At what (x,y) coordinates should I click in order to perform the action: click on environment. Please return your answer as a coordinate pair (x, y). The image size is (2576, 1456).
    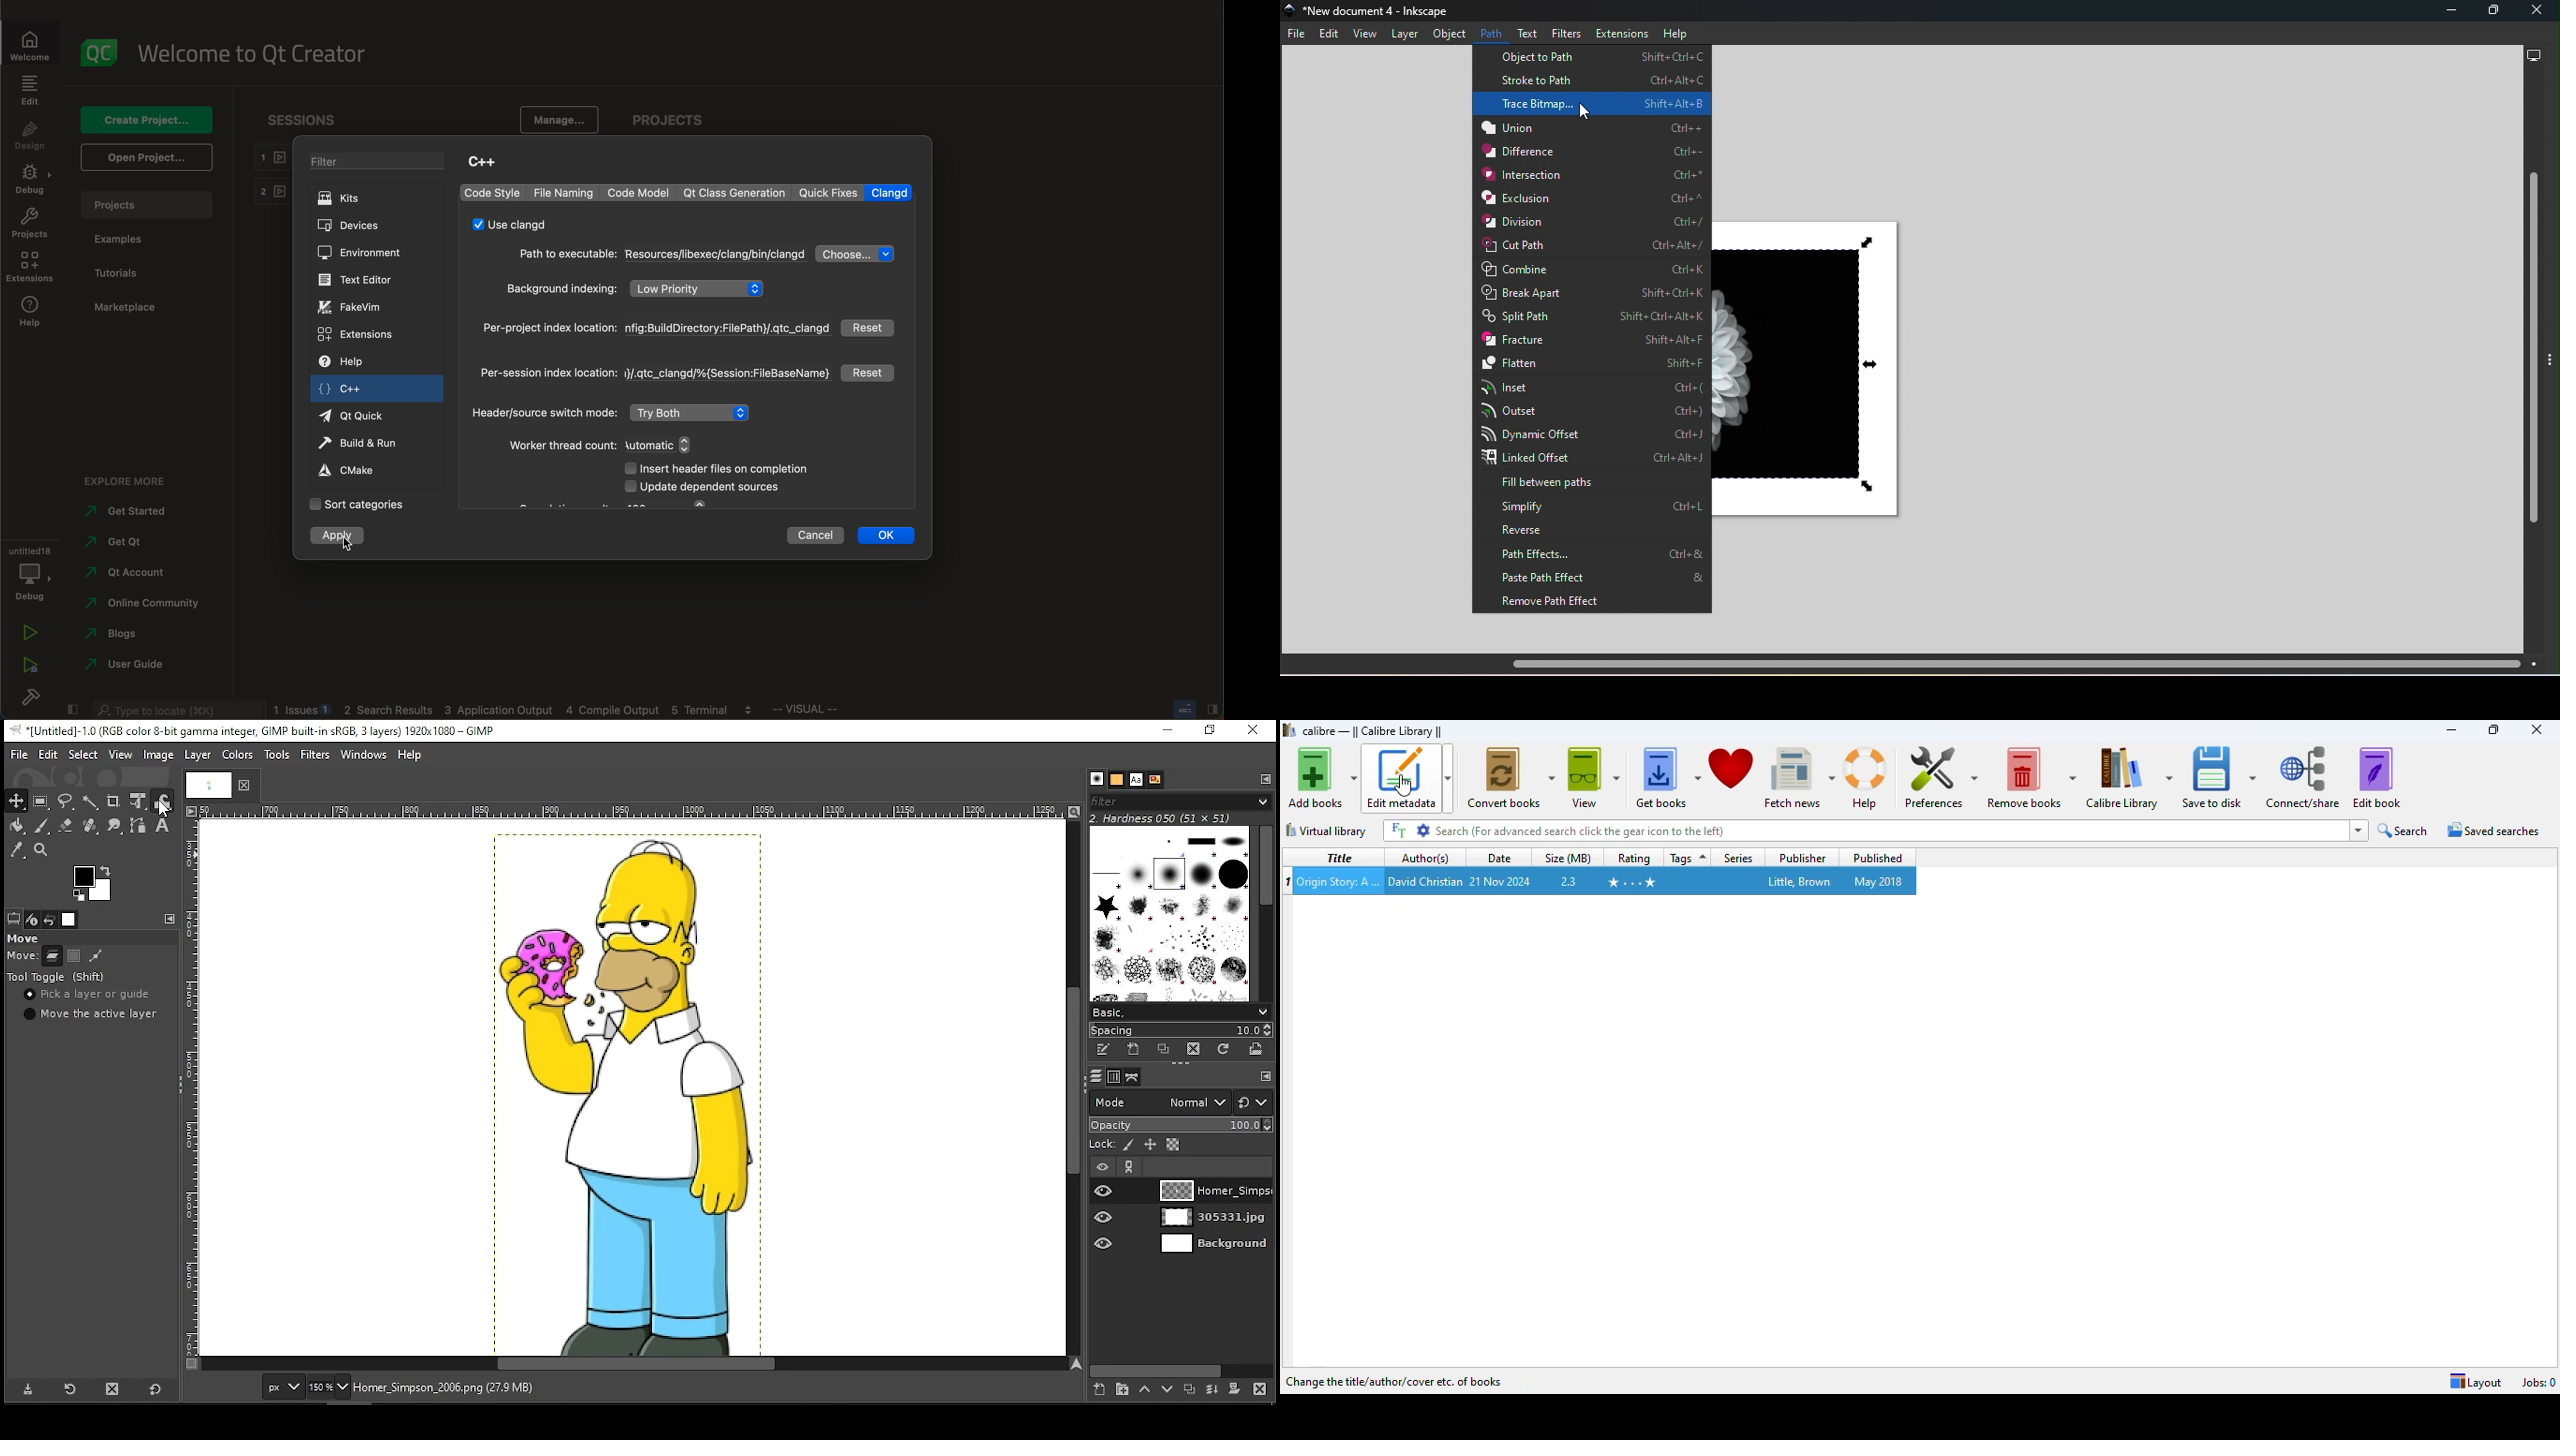
    Looking at the image, I should click on (365, 252).